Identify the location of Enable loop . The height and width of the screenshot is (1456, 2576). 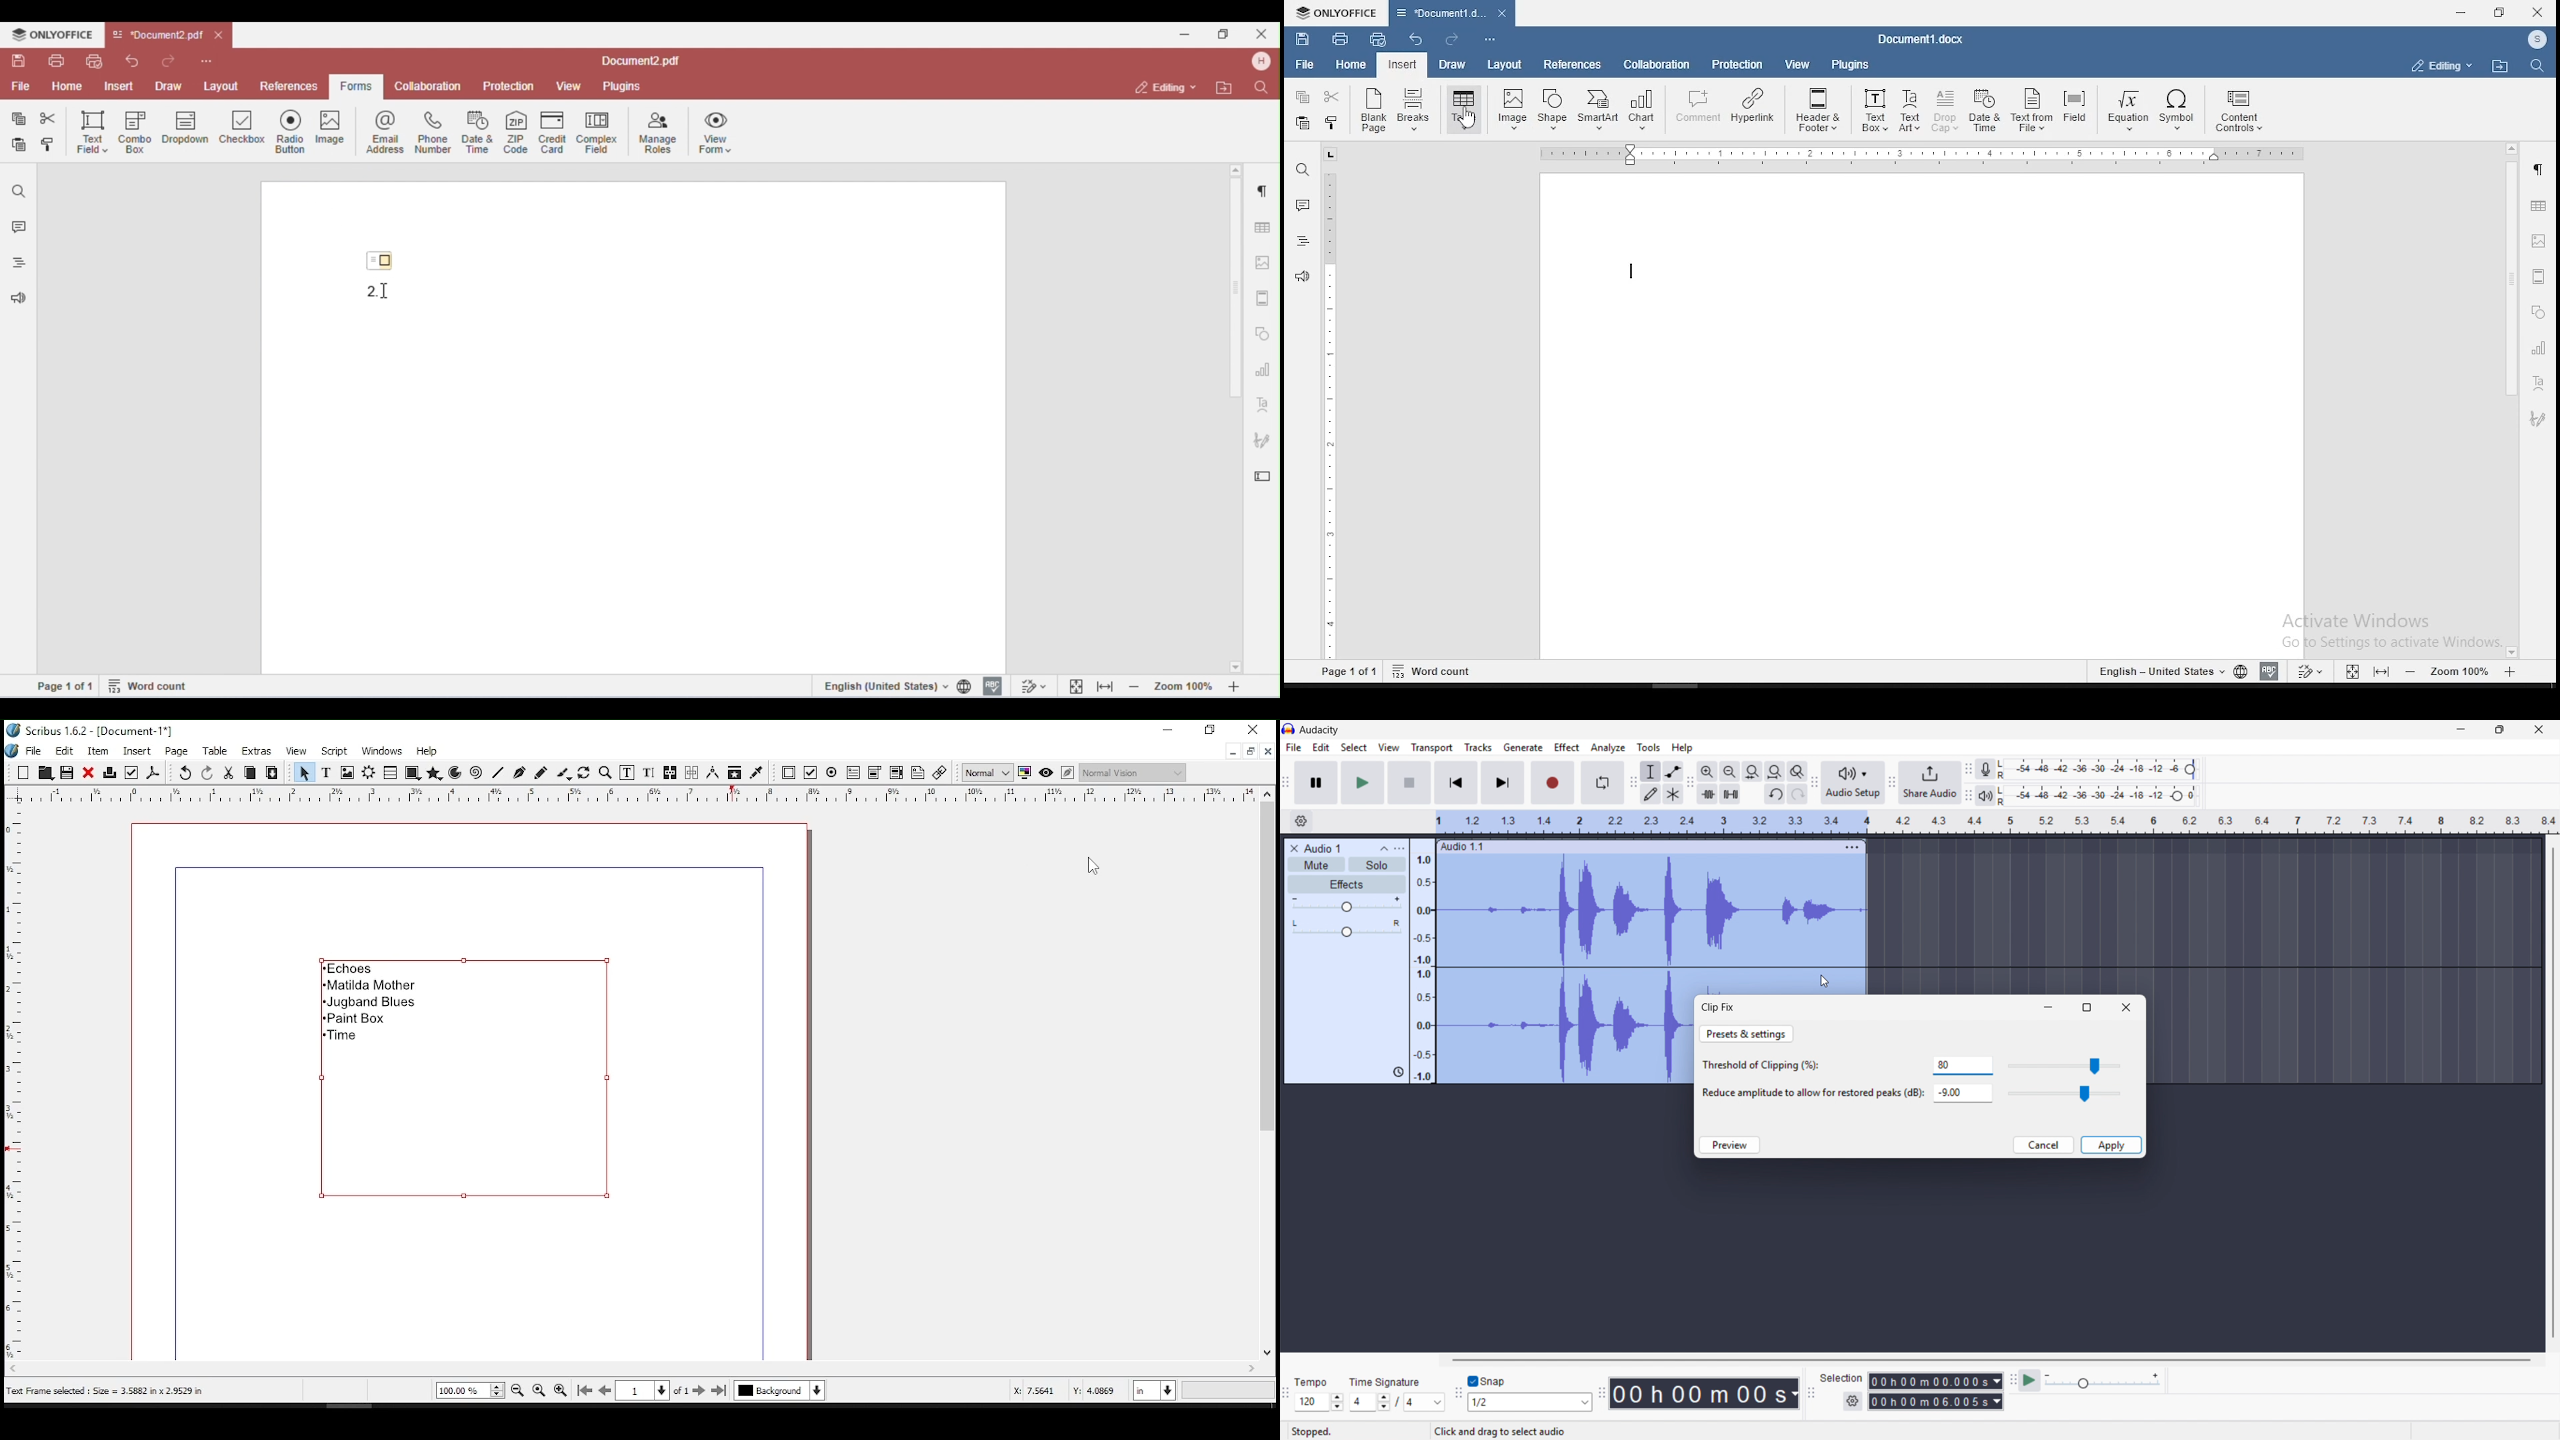
(1603, 783).